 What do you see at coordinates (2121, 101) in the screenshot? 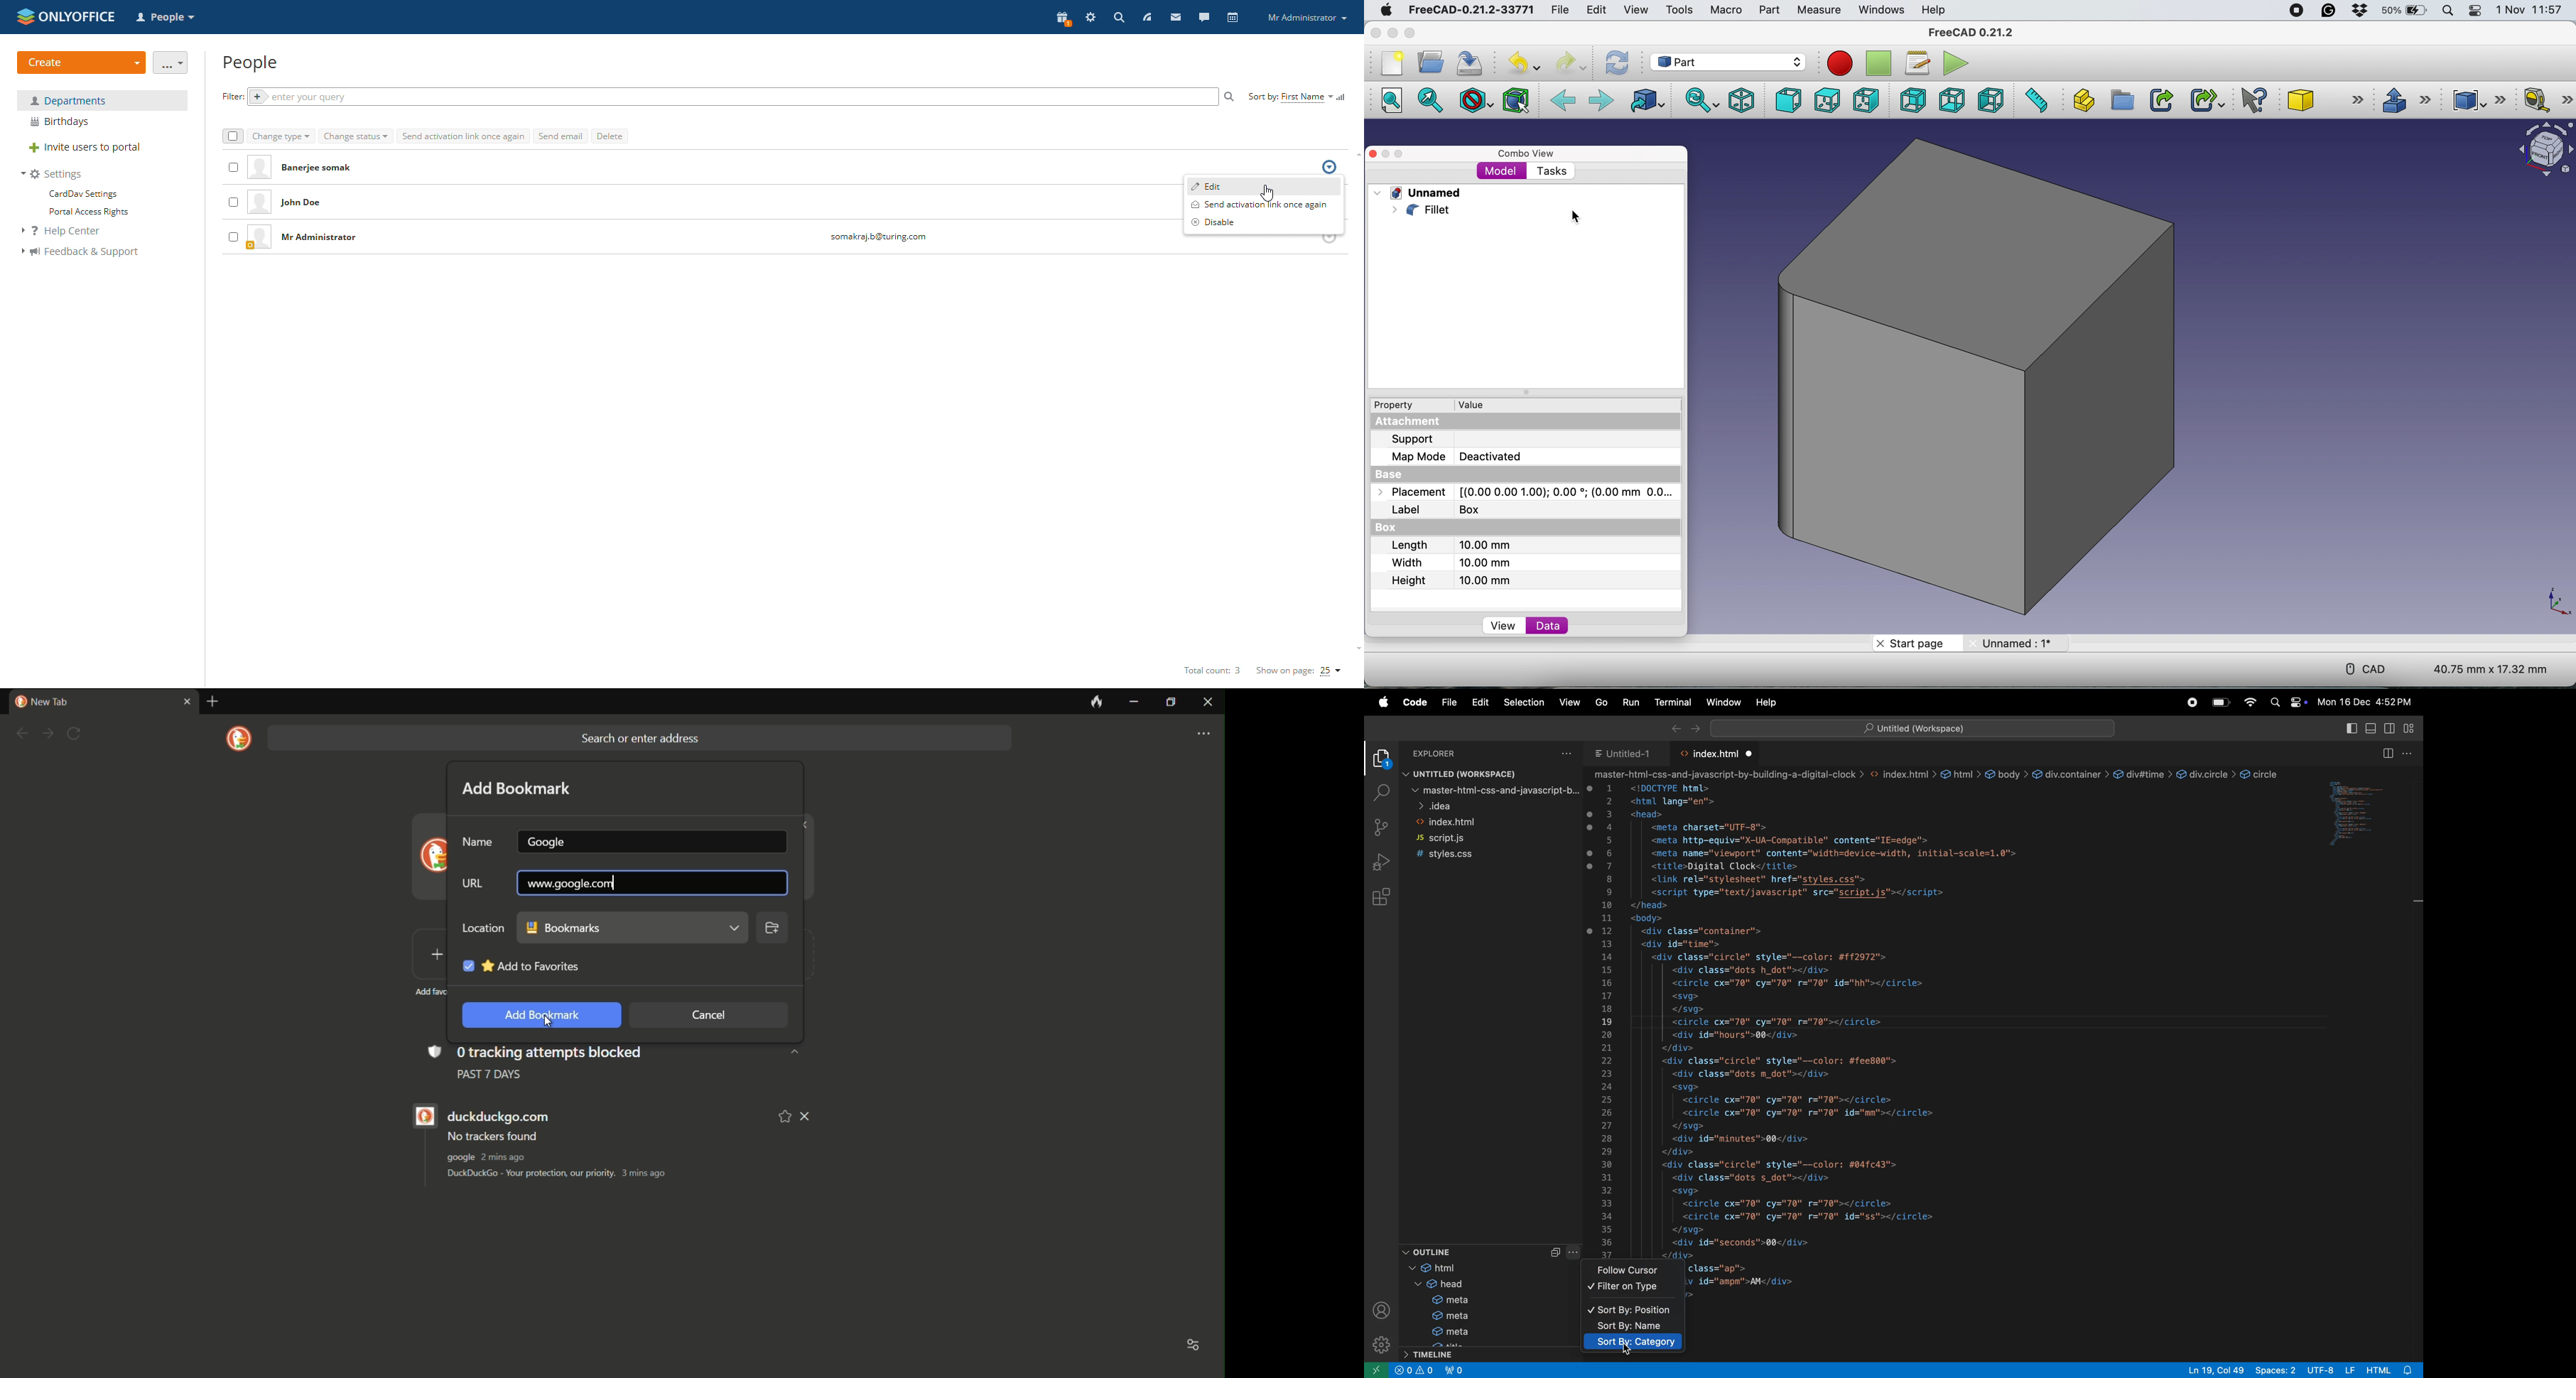
I see `create group` at bounding box center [2121, 101].